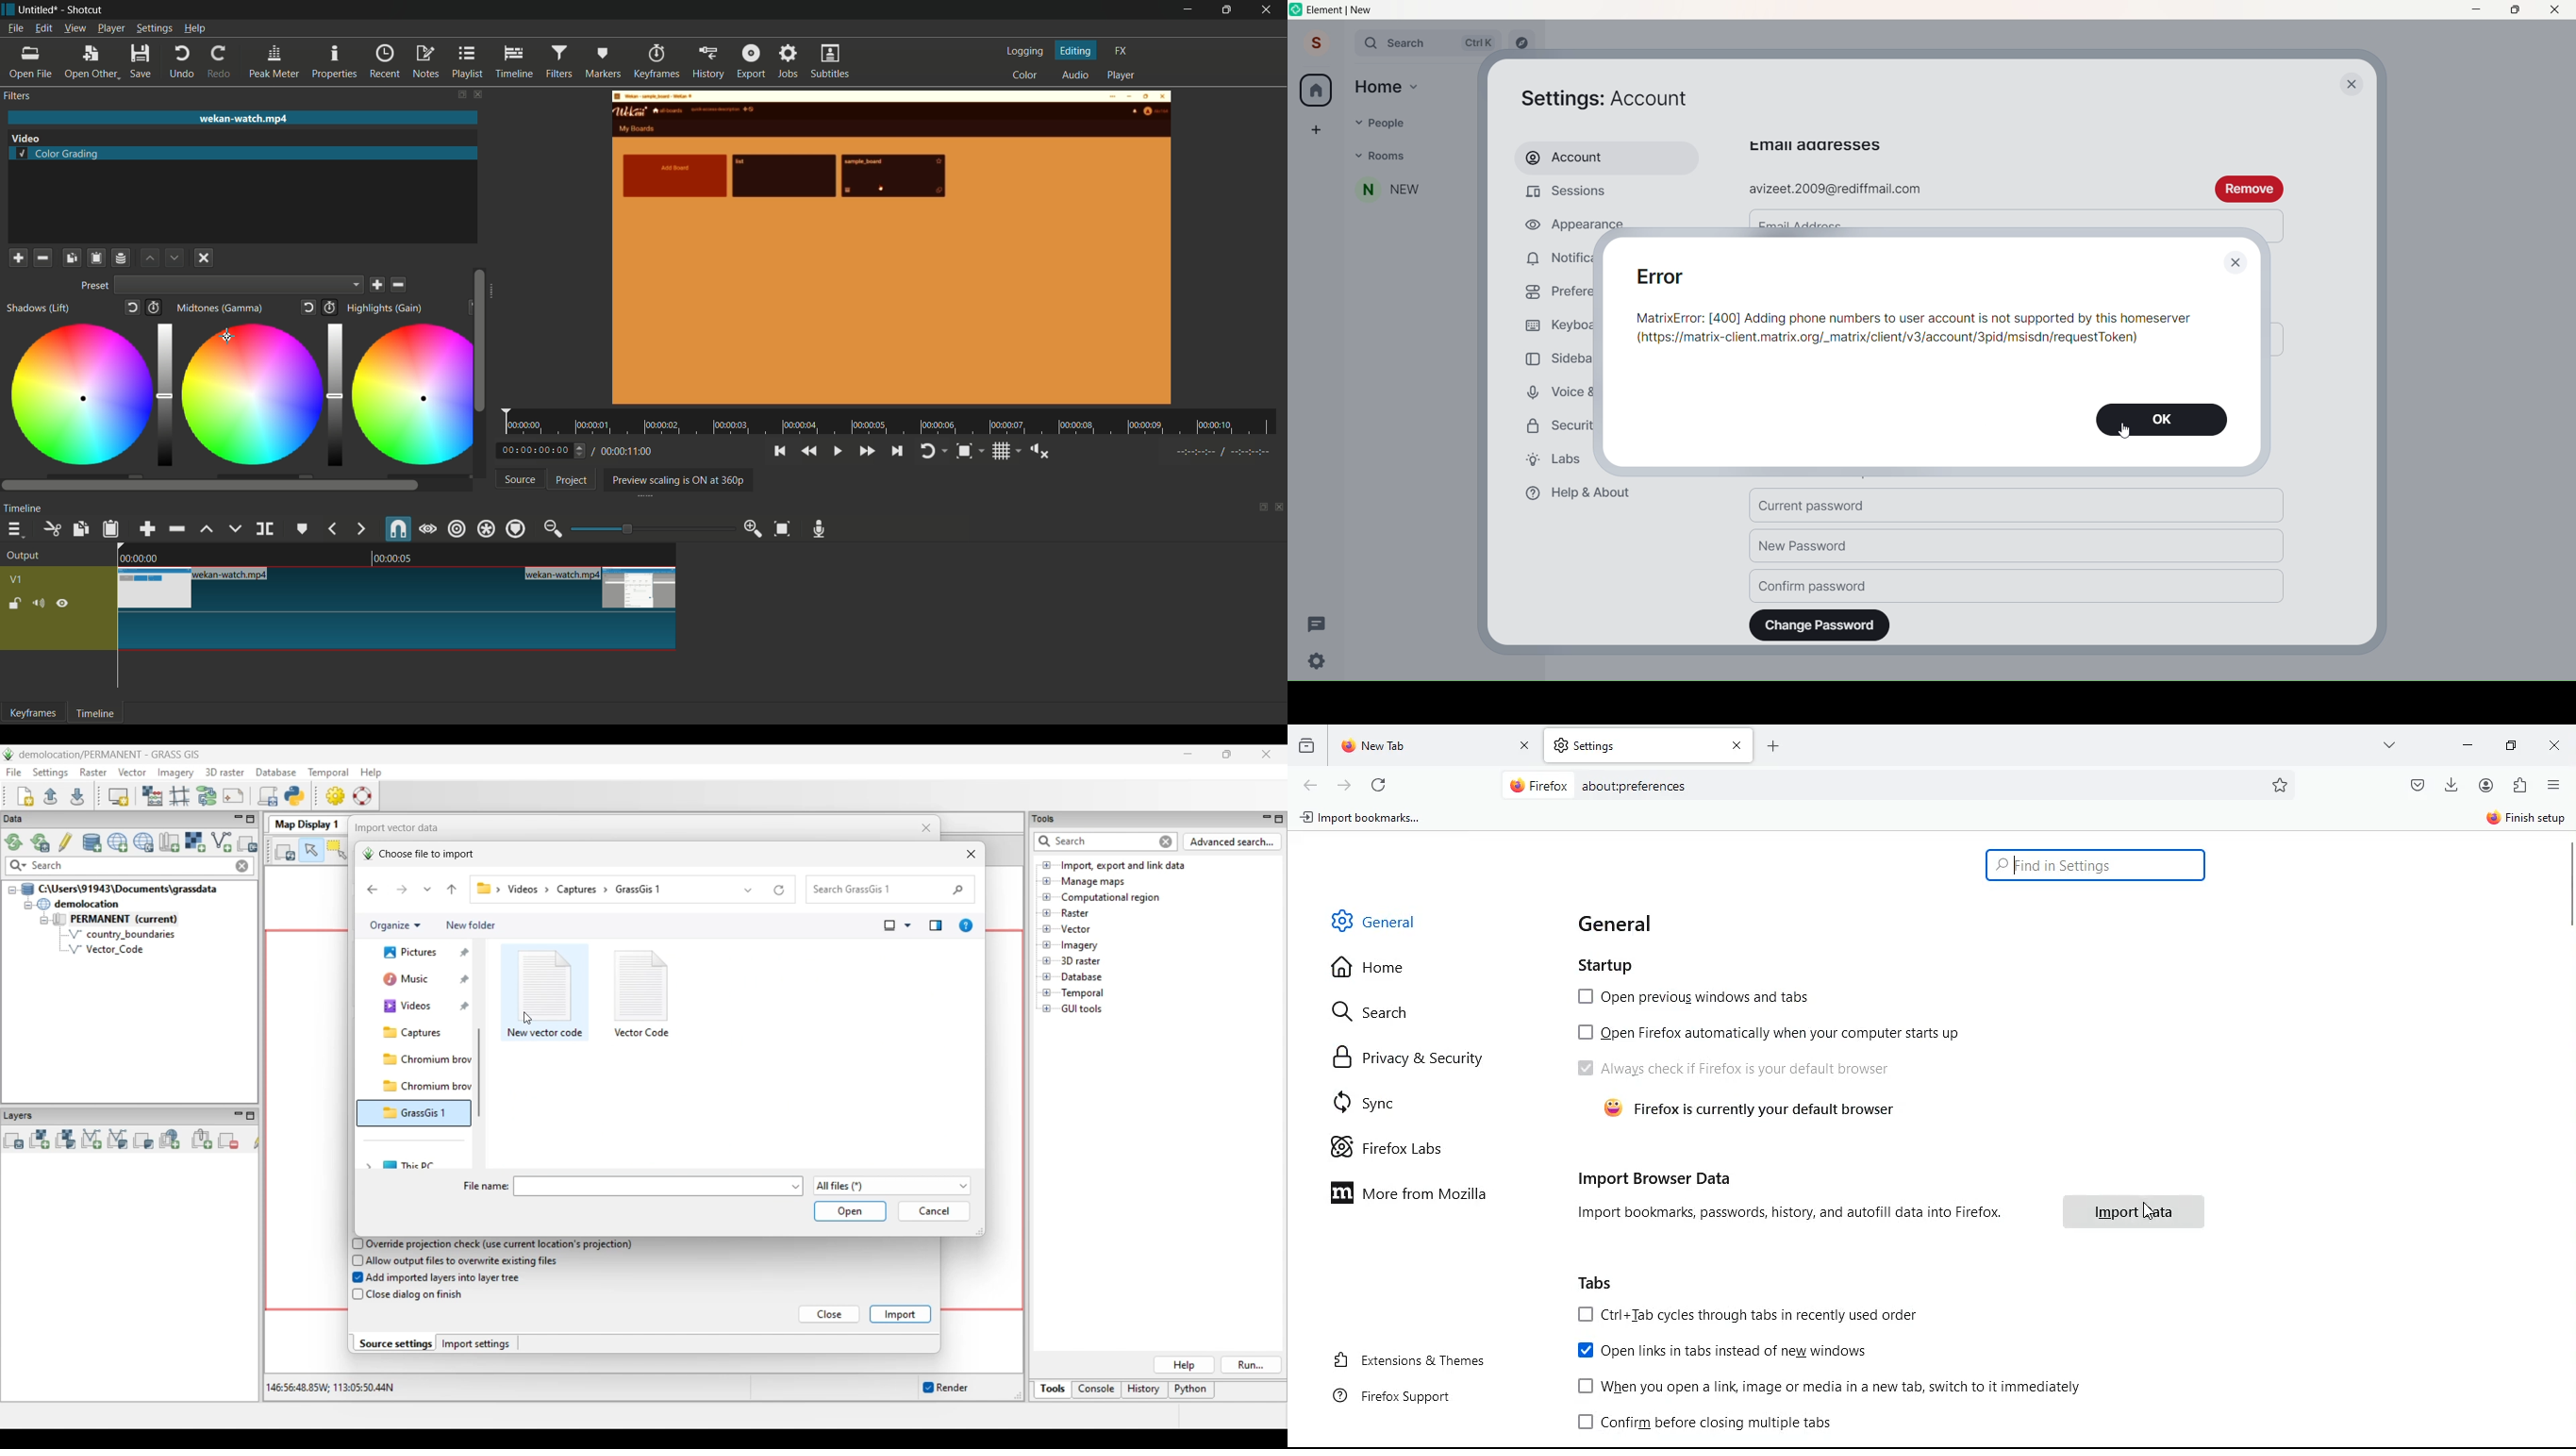 This screenshot has width=2576, height=1456. Describe the element at coordinates (404, 559) in the screenshot. I see `00.00.05` at that location.